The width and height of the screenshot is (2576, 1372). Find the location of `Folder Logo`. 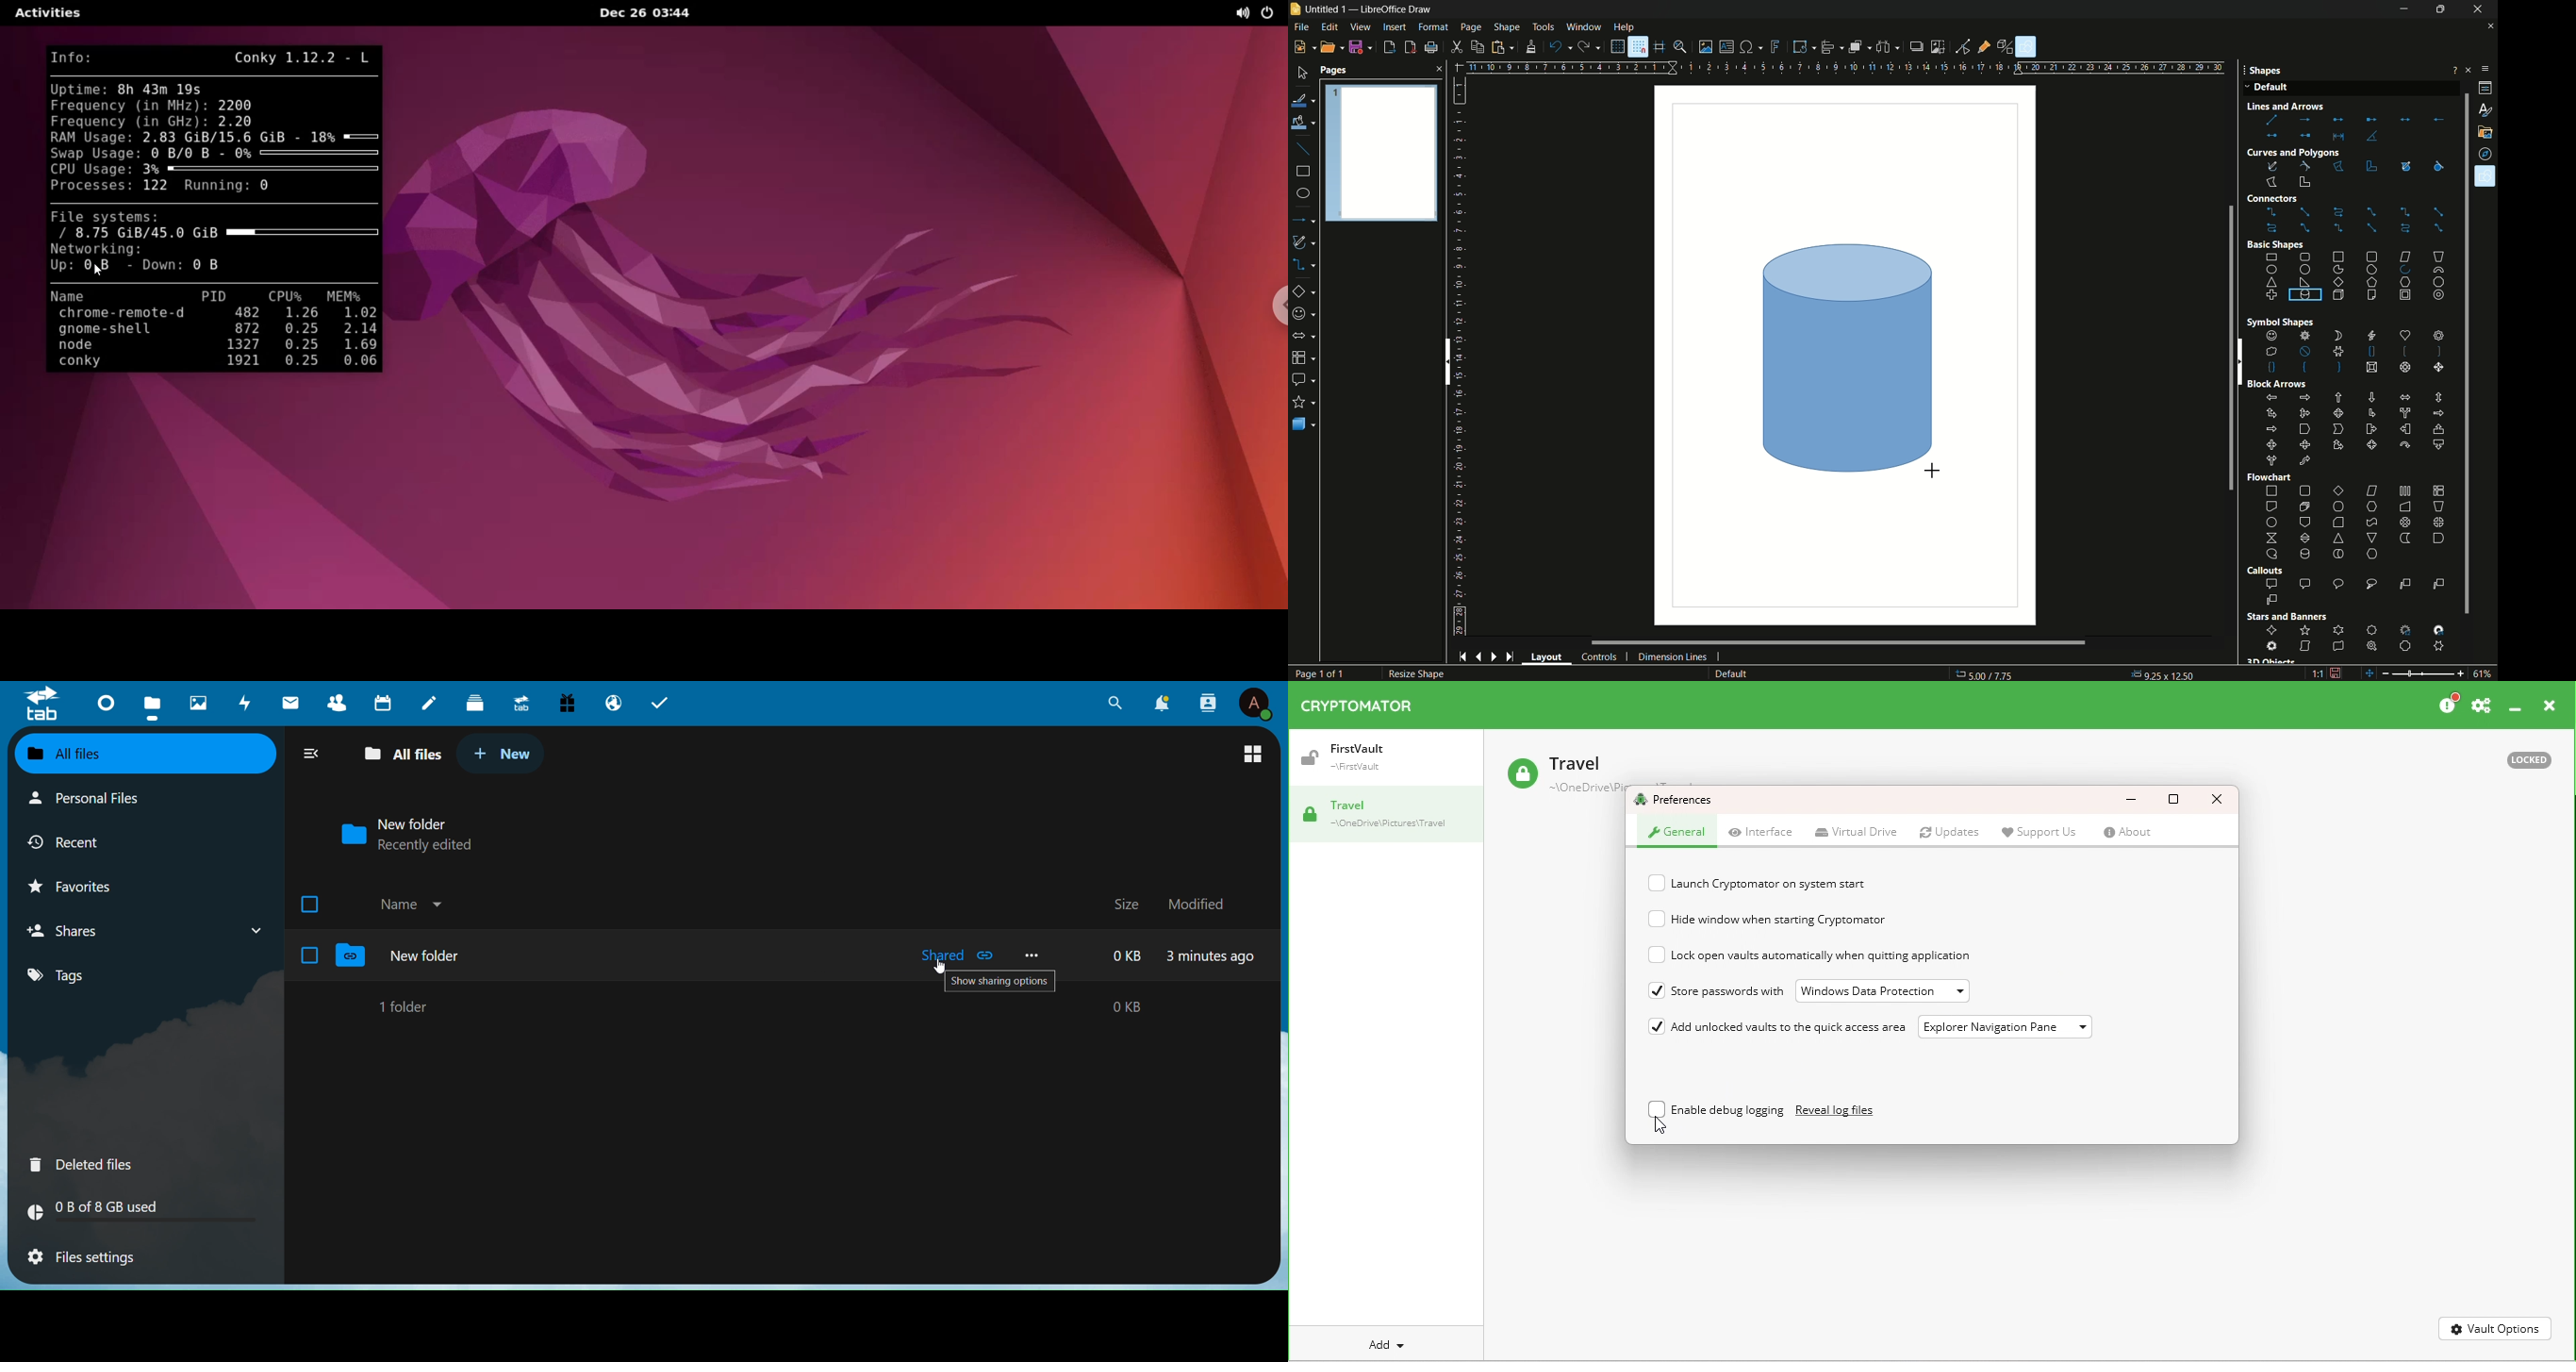

Folder Logo is located at coordinates (352, 956).